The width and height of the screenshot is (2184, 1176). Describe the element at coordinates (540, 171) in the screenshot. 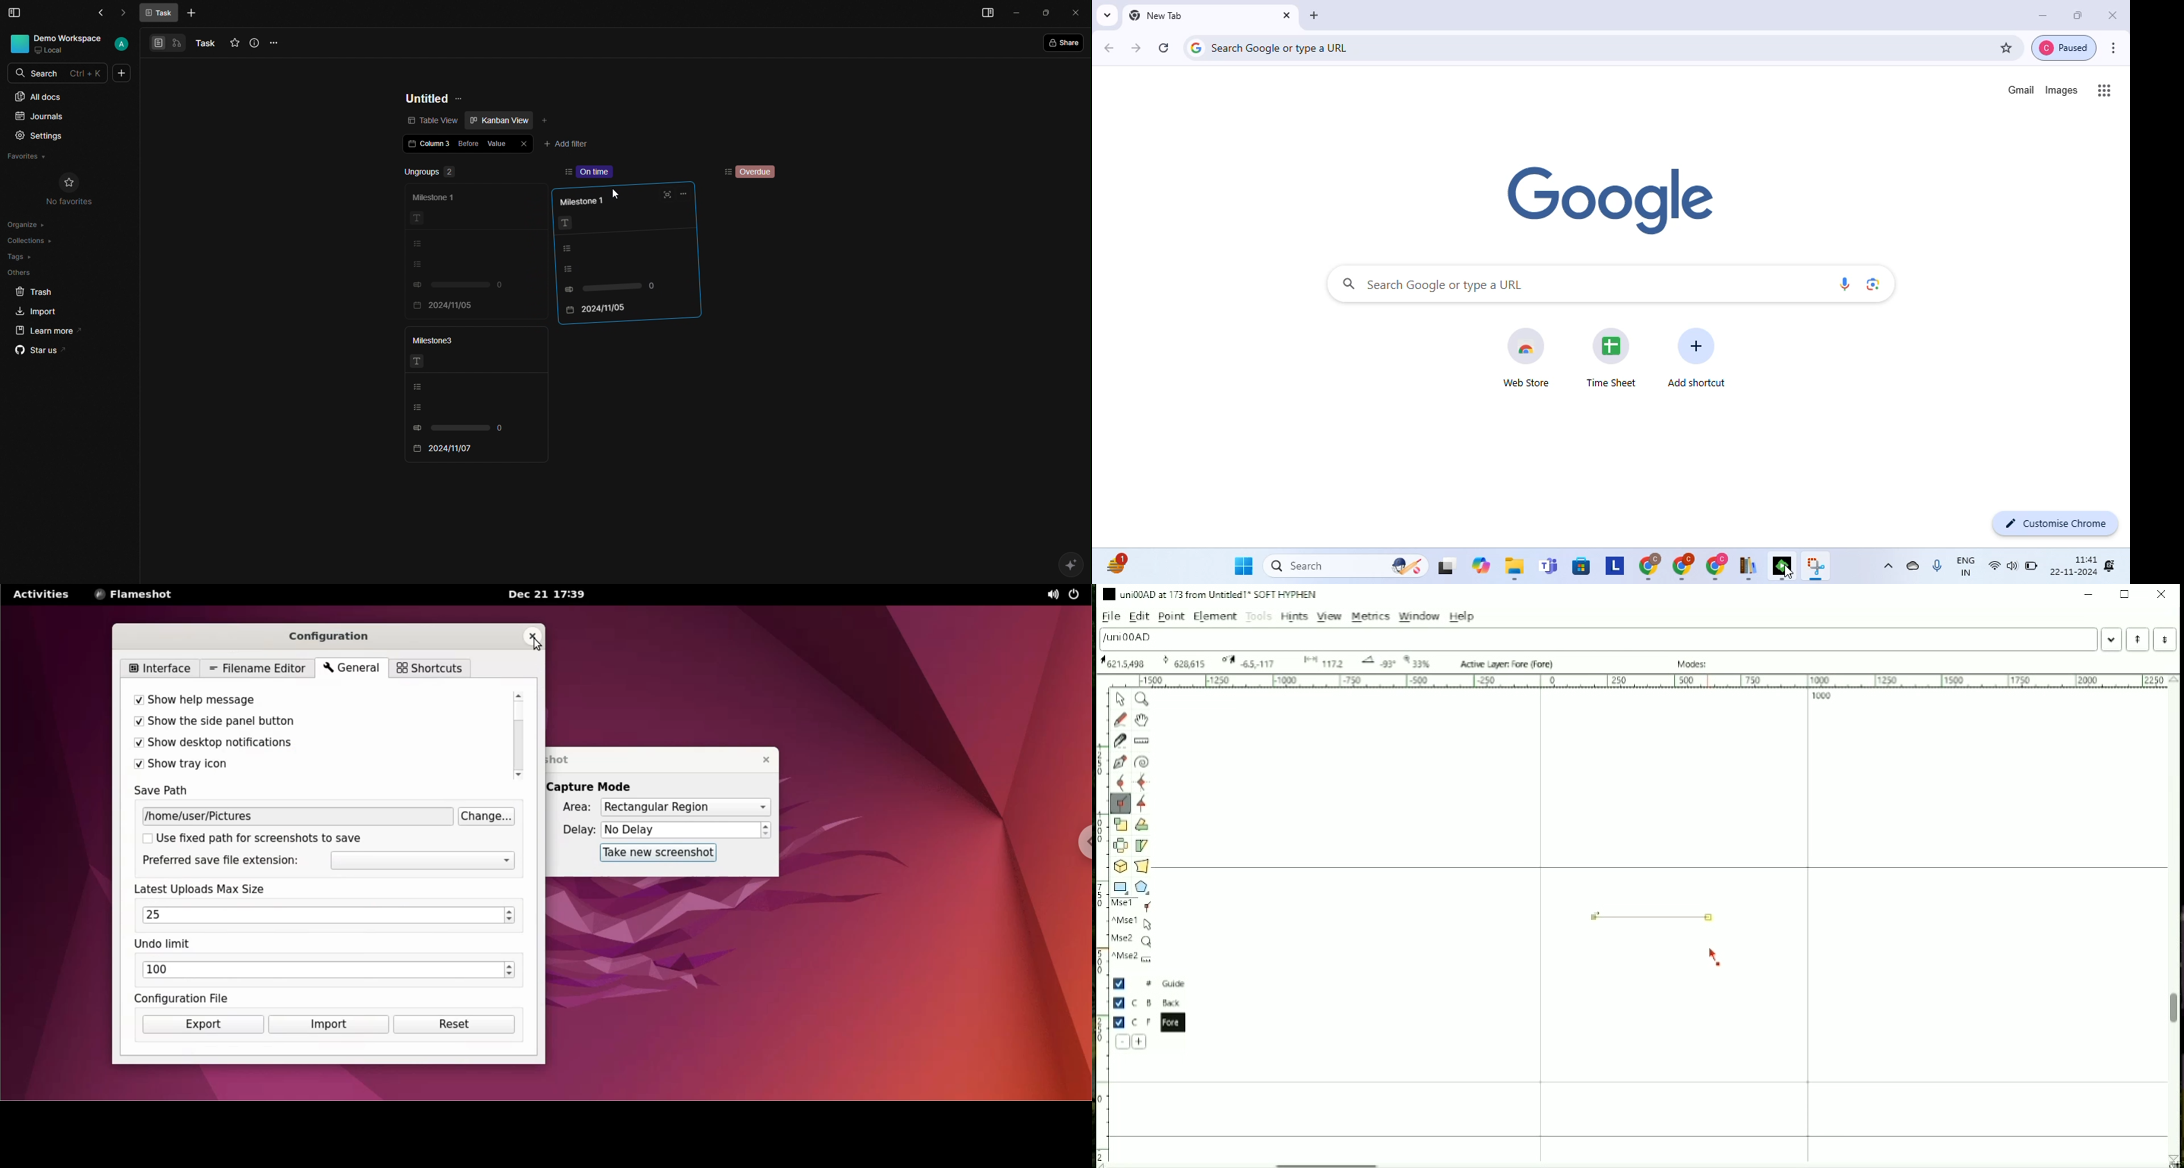

I see `remove` at that location.